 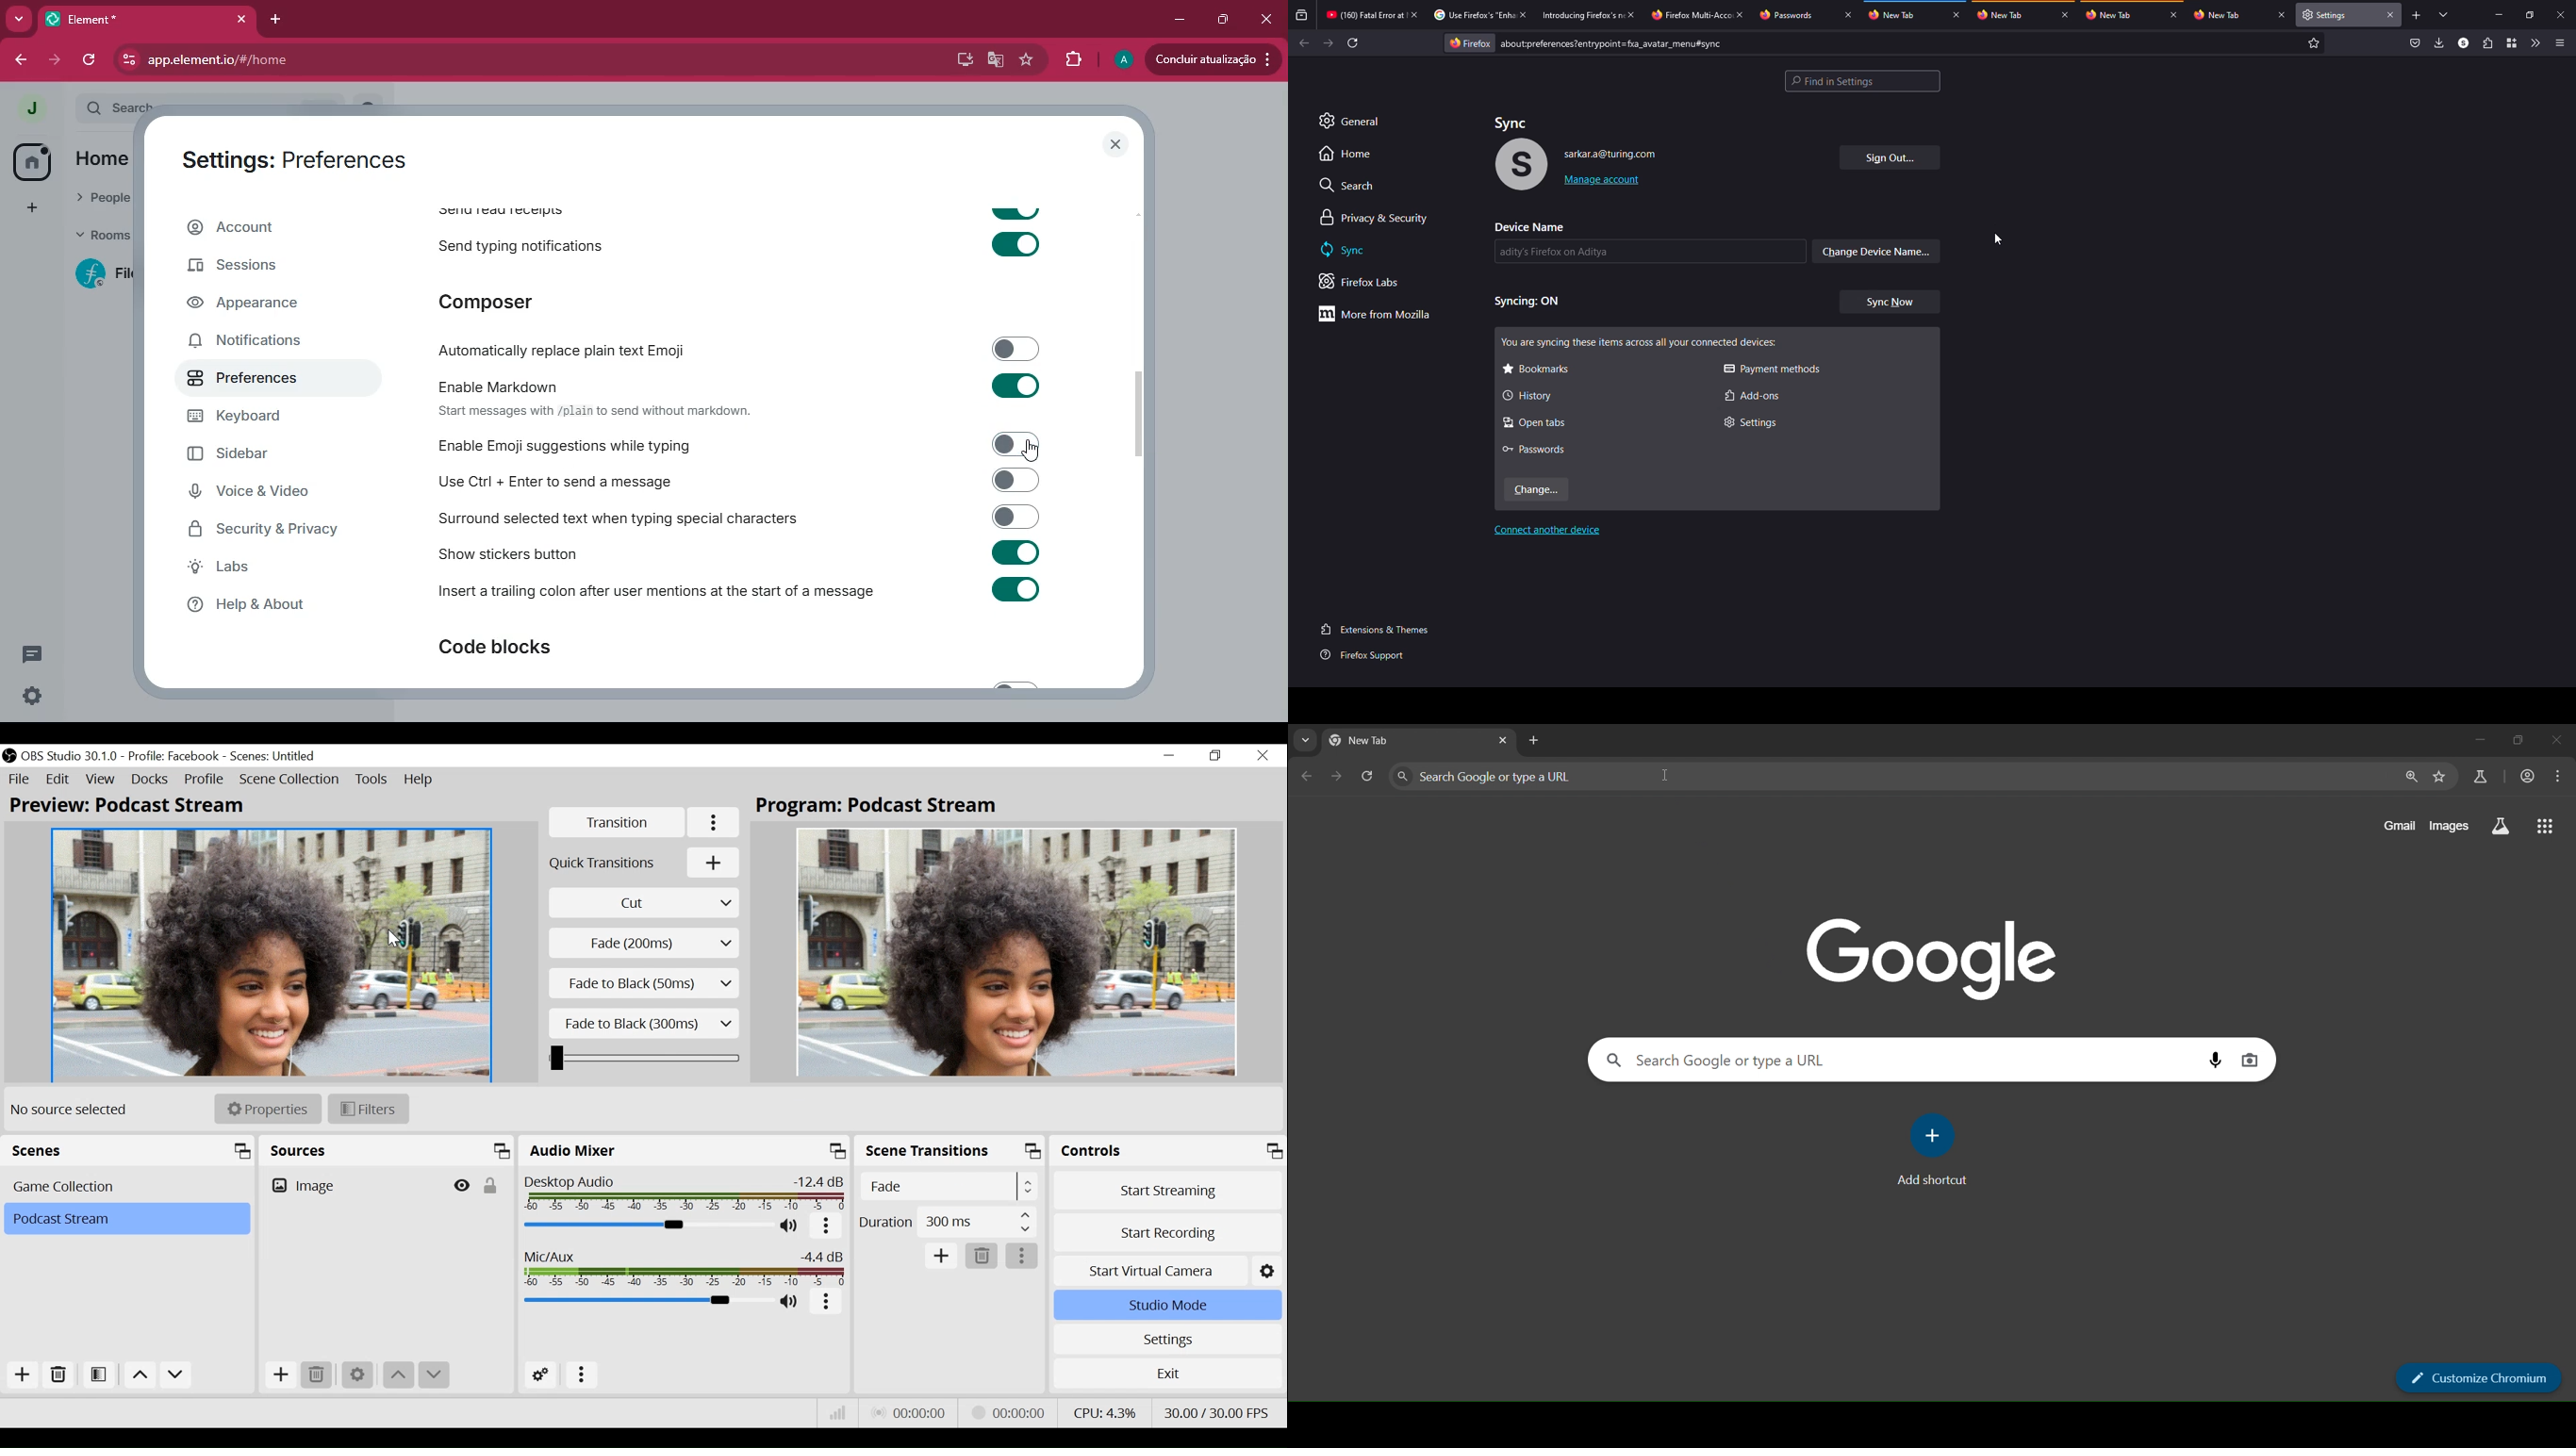 What do you see at coordinates (395, 940) in the screenshot?
I see `Cursor` at bounding box center [395, 940].